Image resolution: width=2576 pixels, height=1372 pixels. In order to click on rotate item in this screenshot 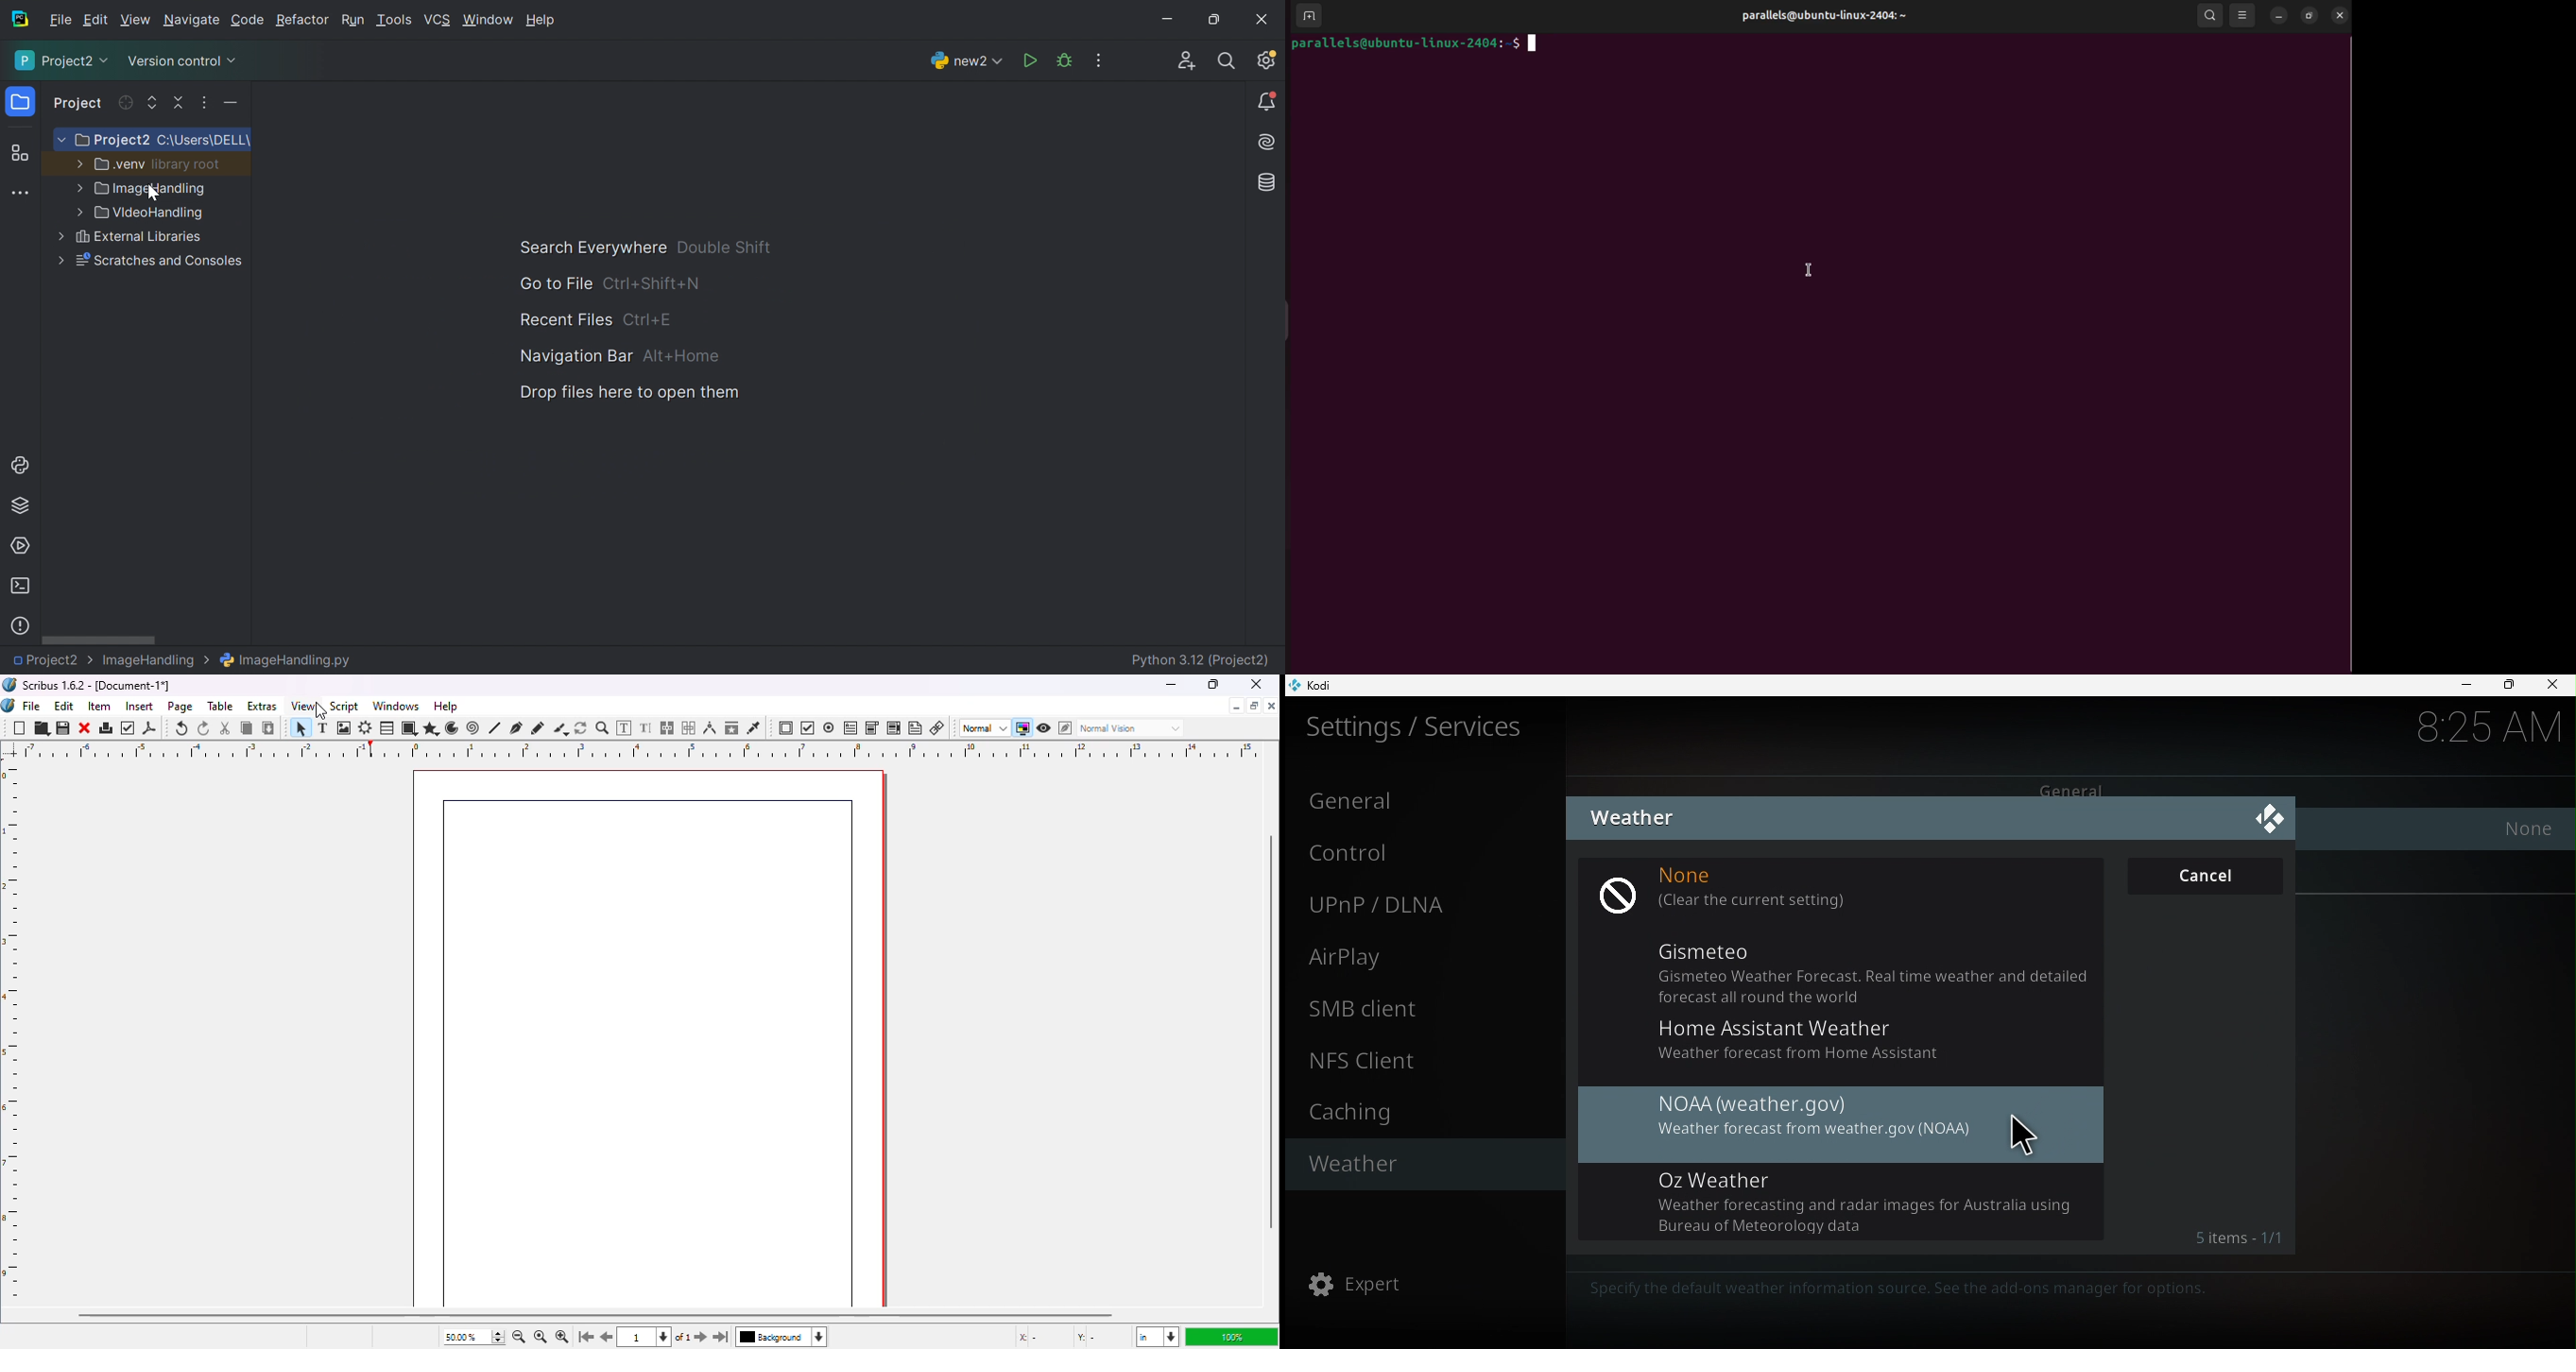, I will do `click(582, 728)`.